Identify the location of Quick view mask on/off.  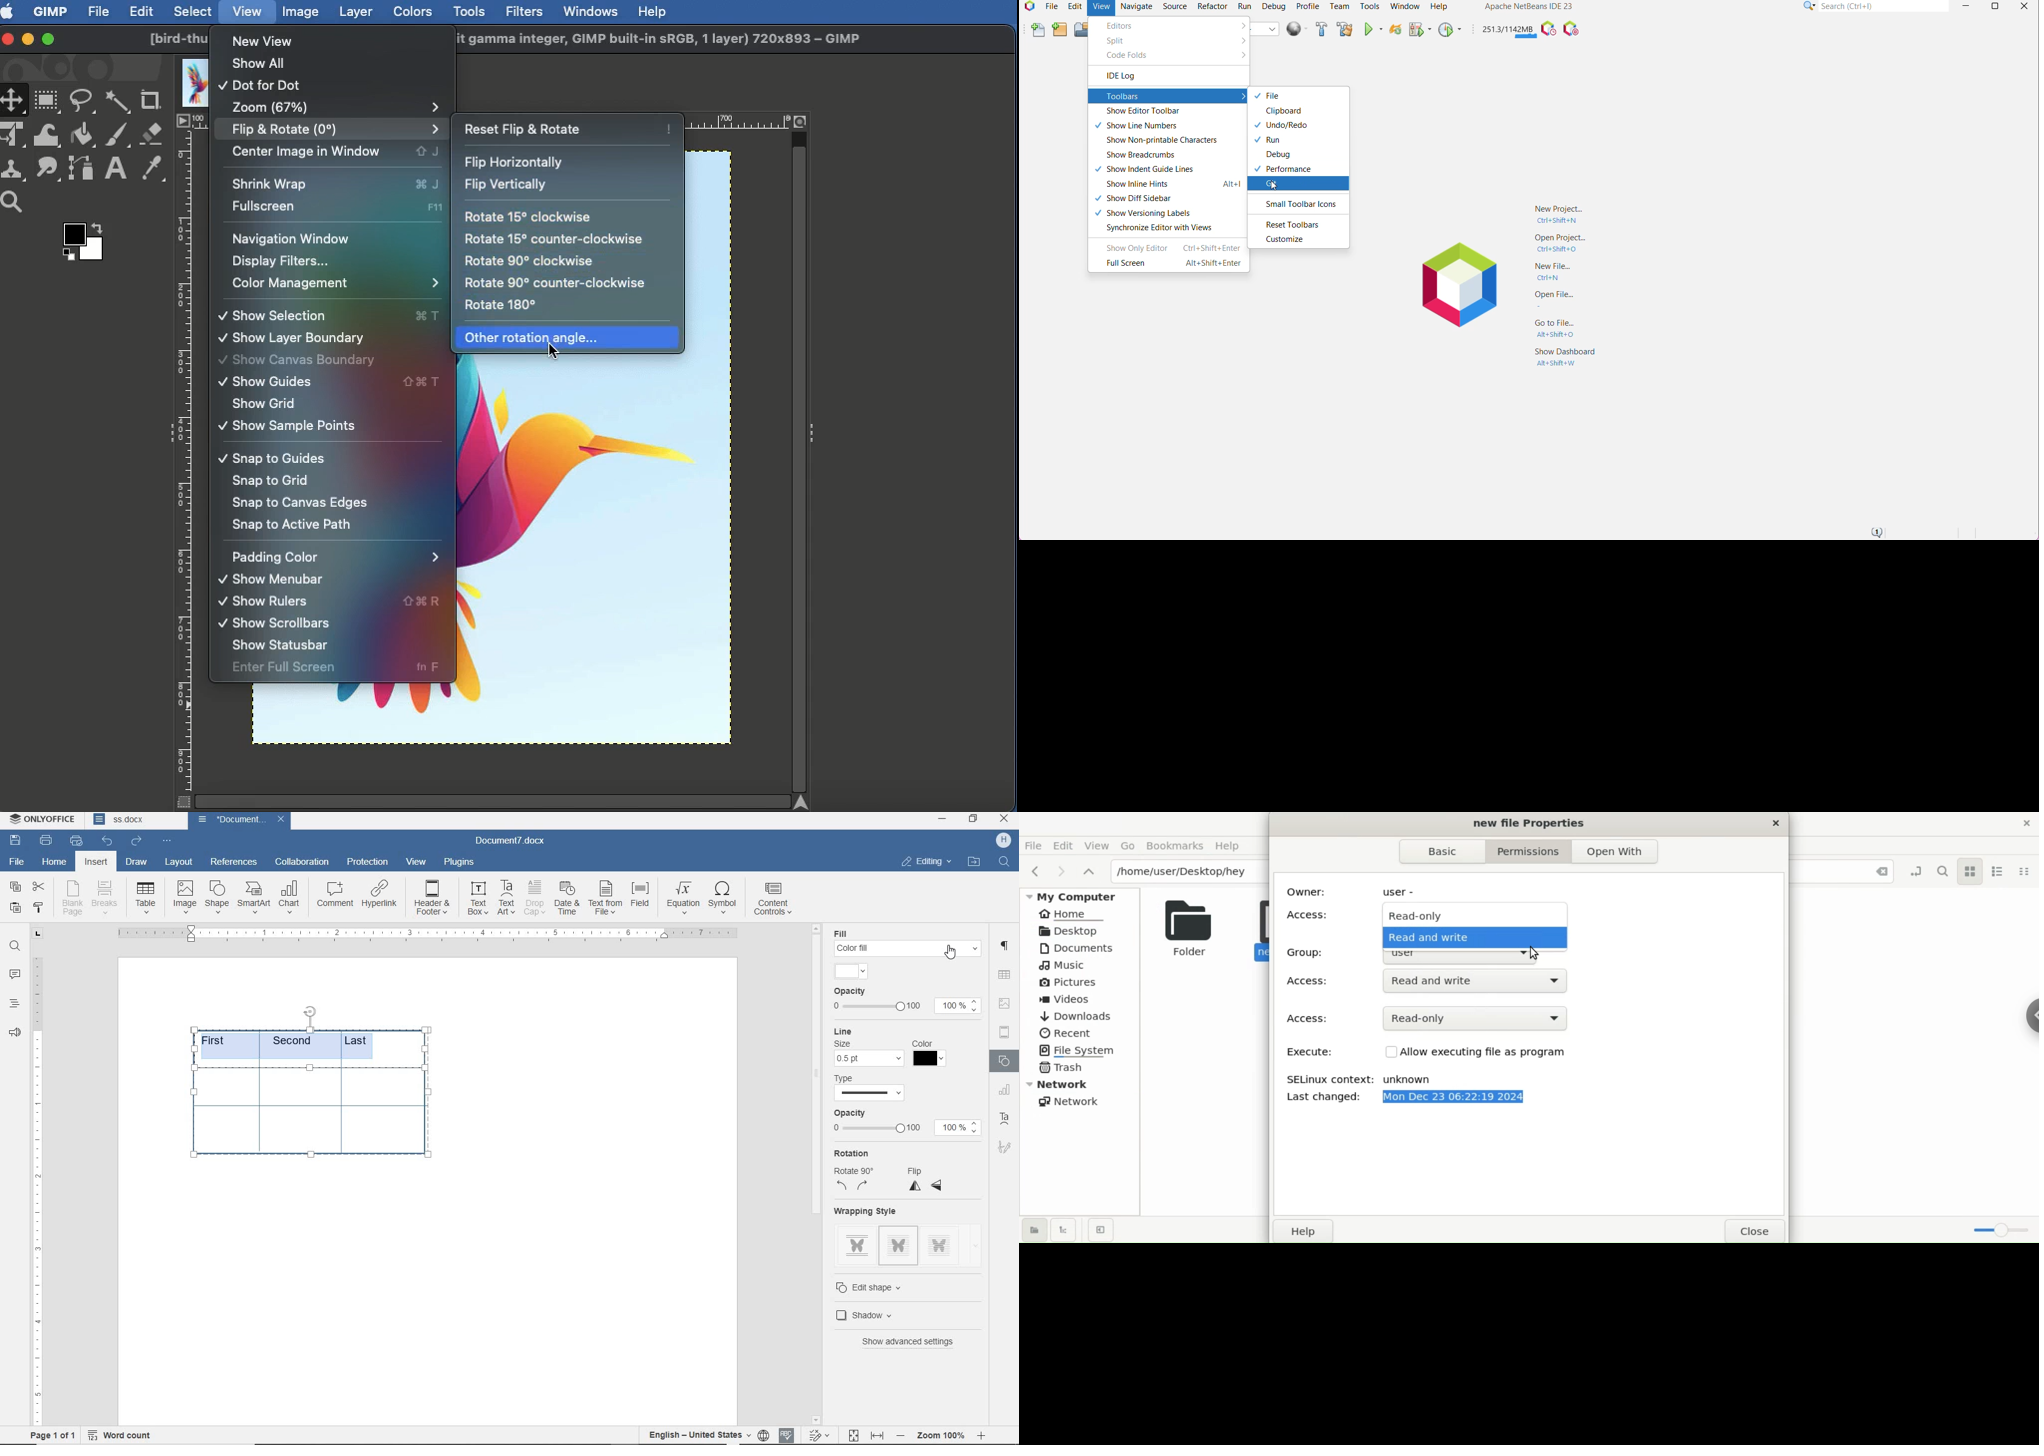
(181, 803).